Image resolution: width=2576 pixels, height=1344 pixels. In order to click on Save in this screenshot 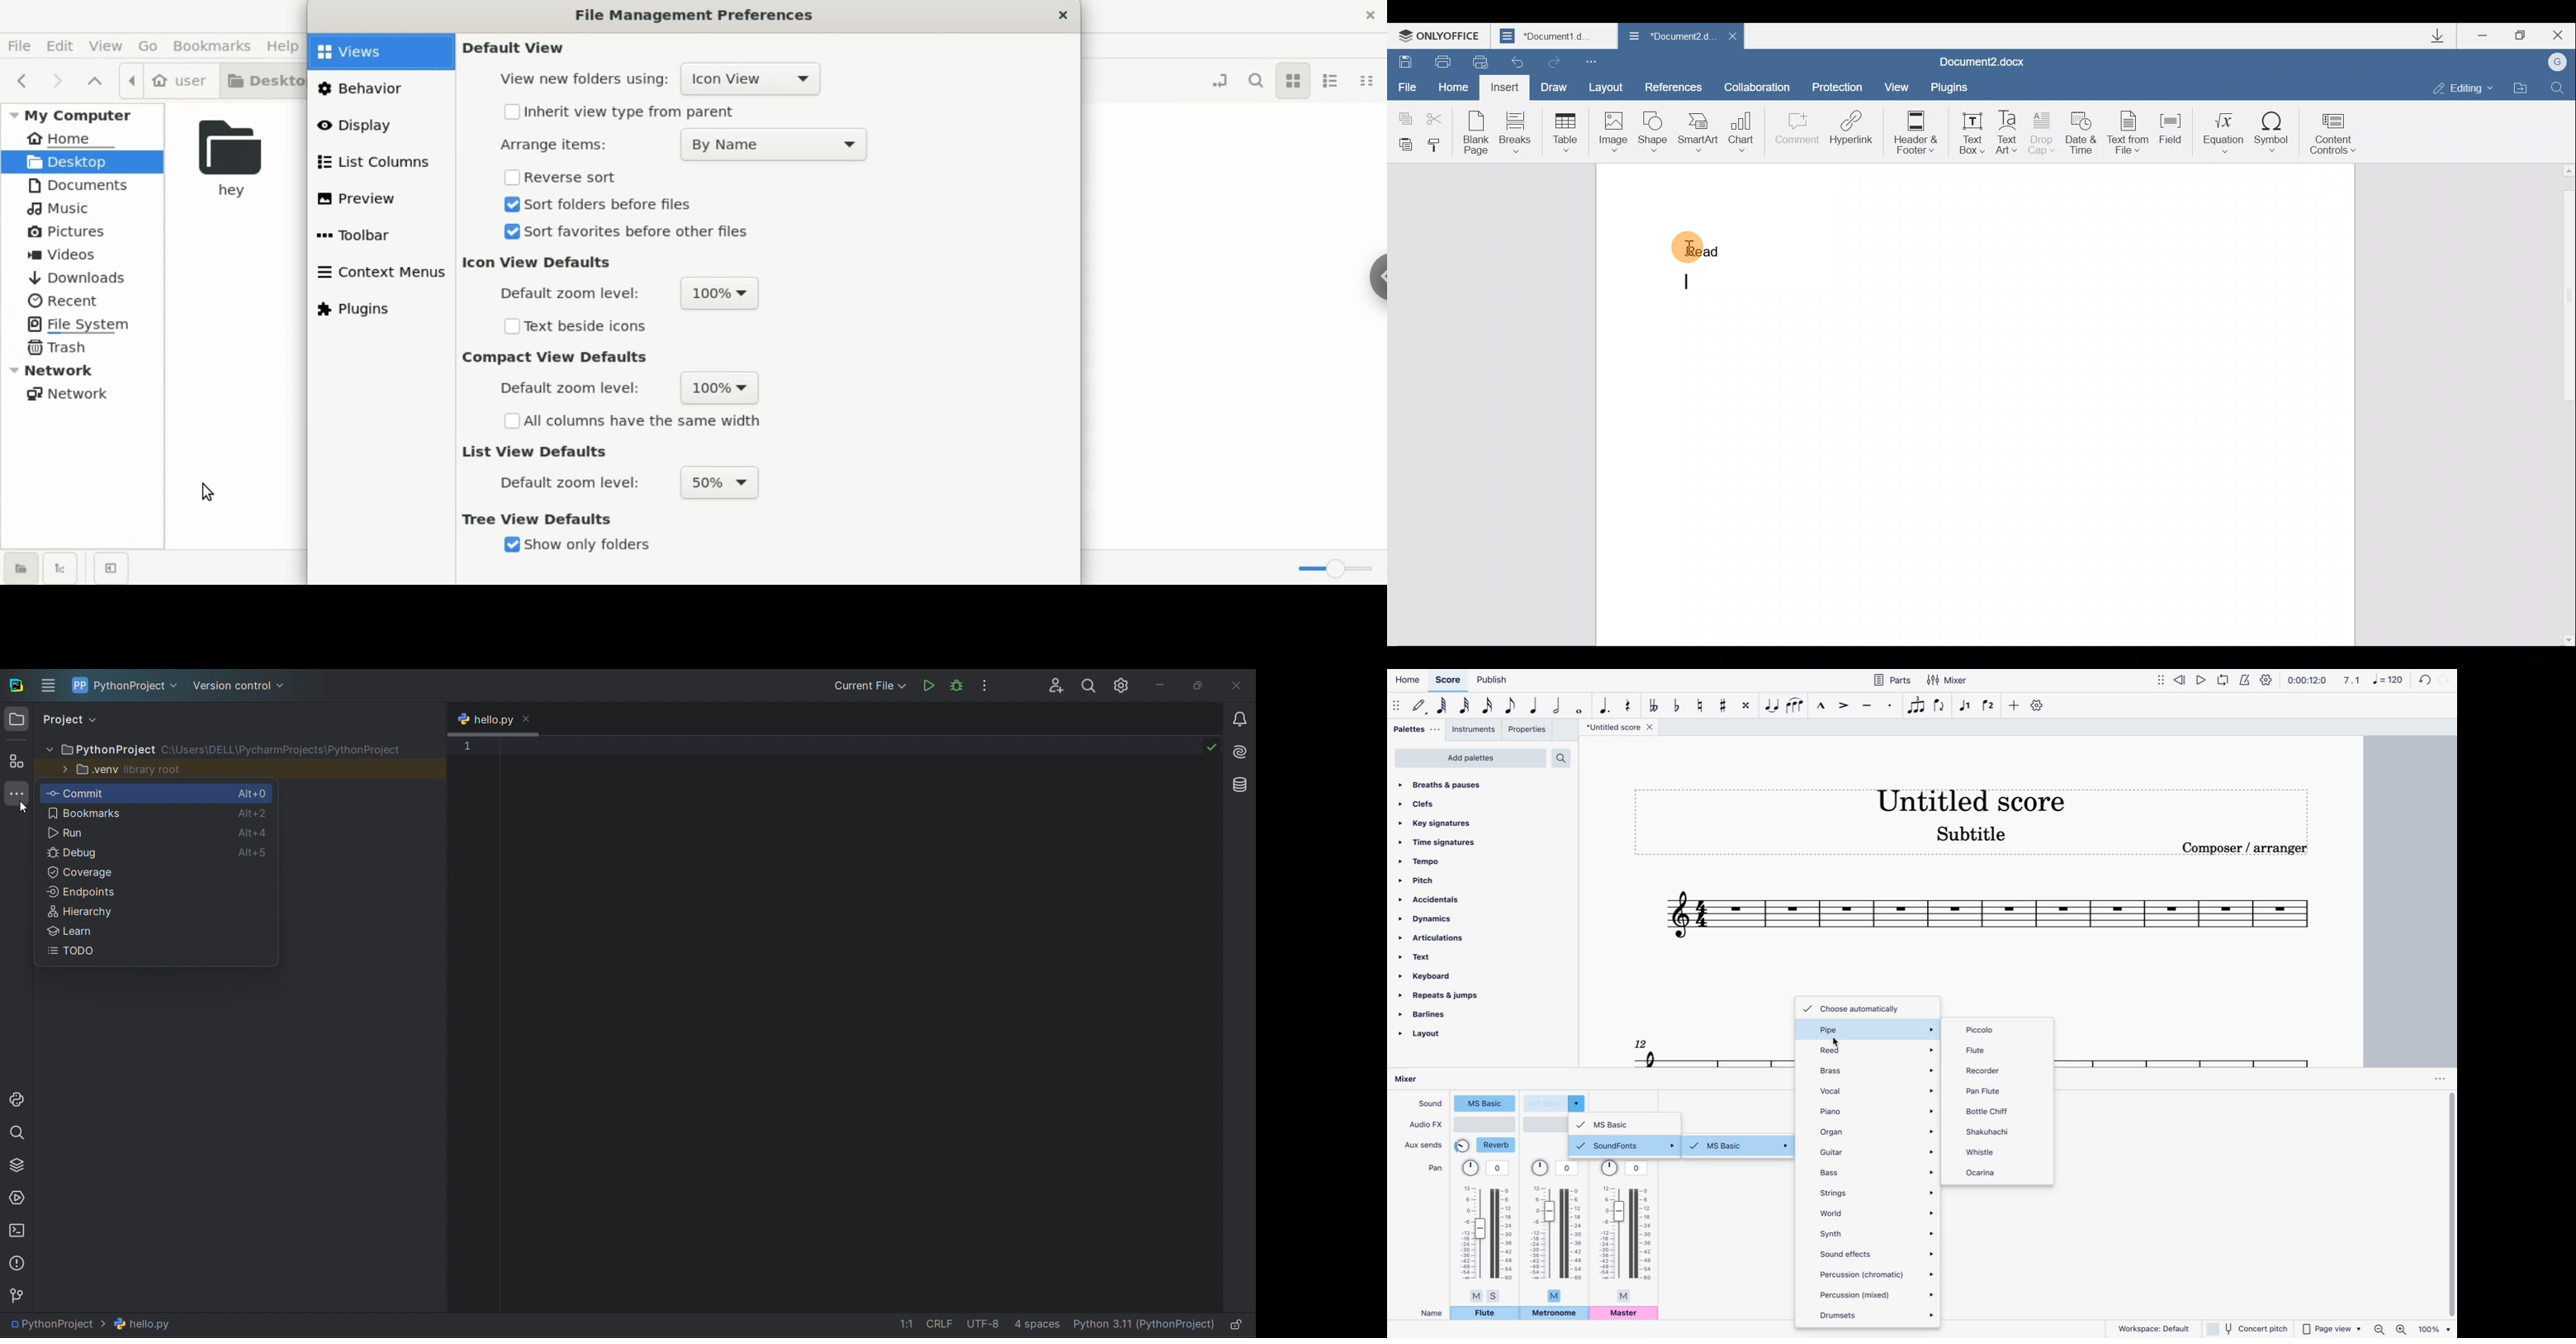, I will do `click(1404, 58)`.